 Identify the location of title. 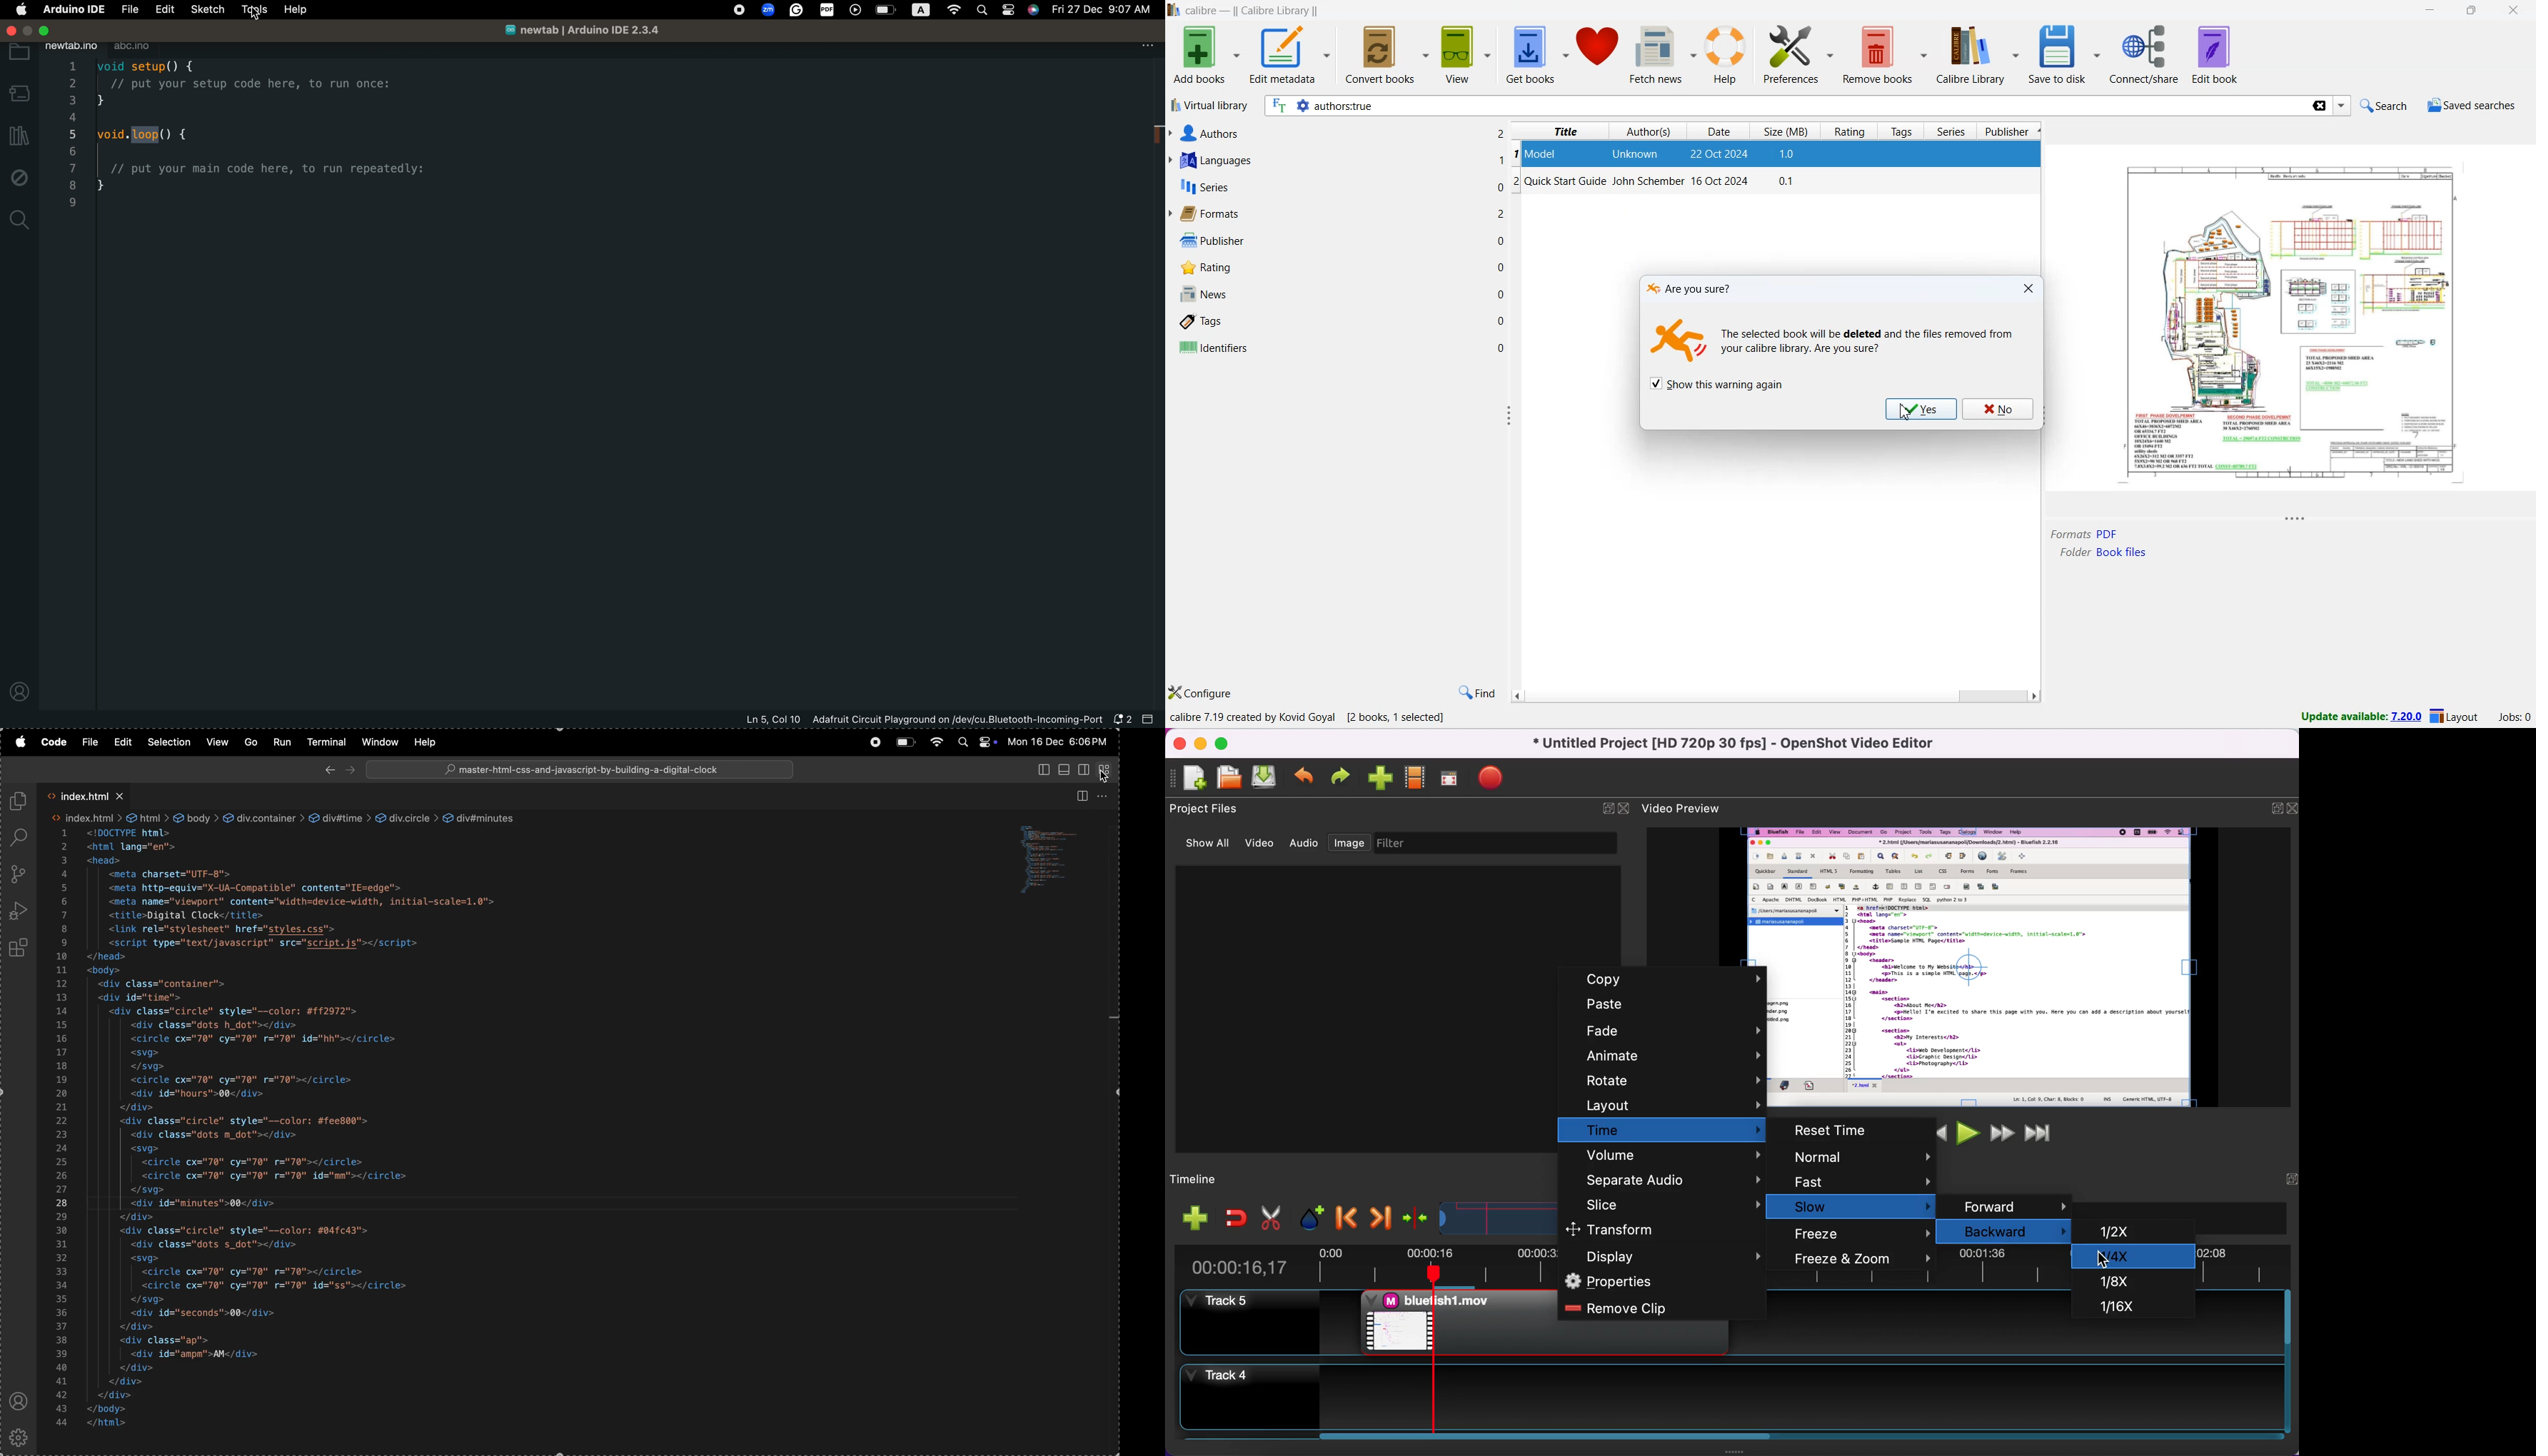
(1566, 131).